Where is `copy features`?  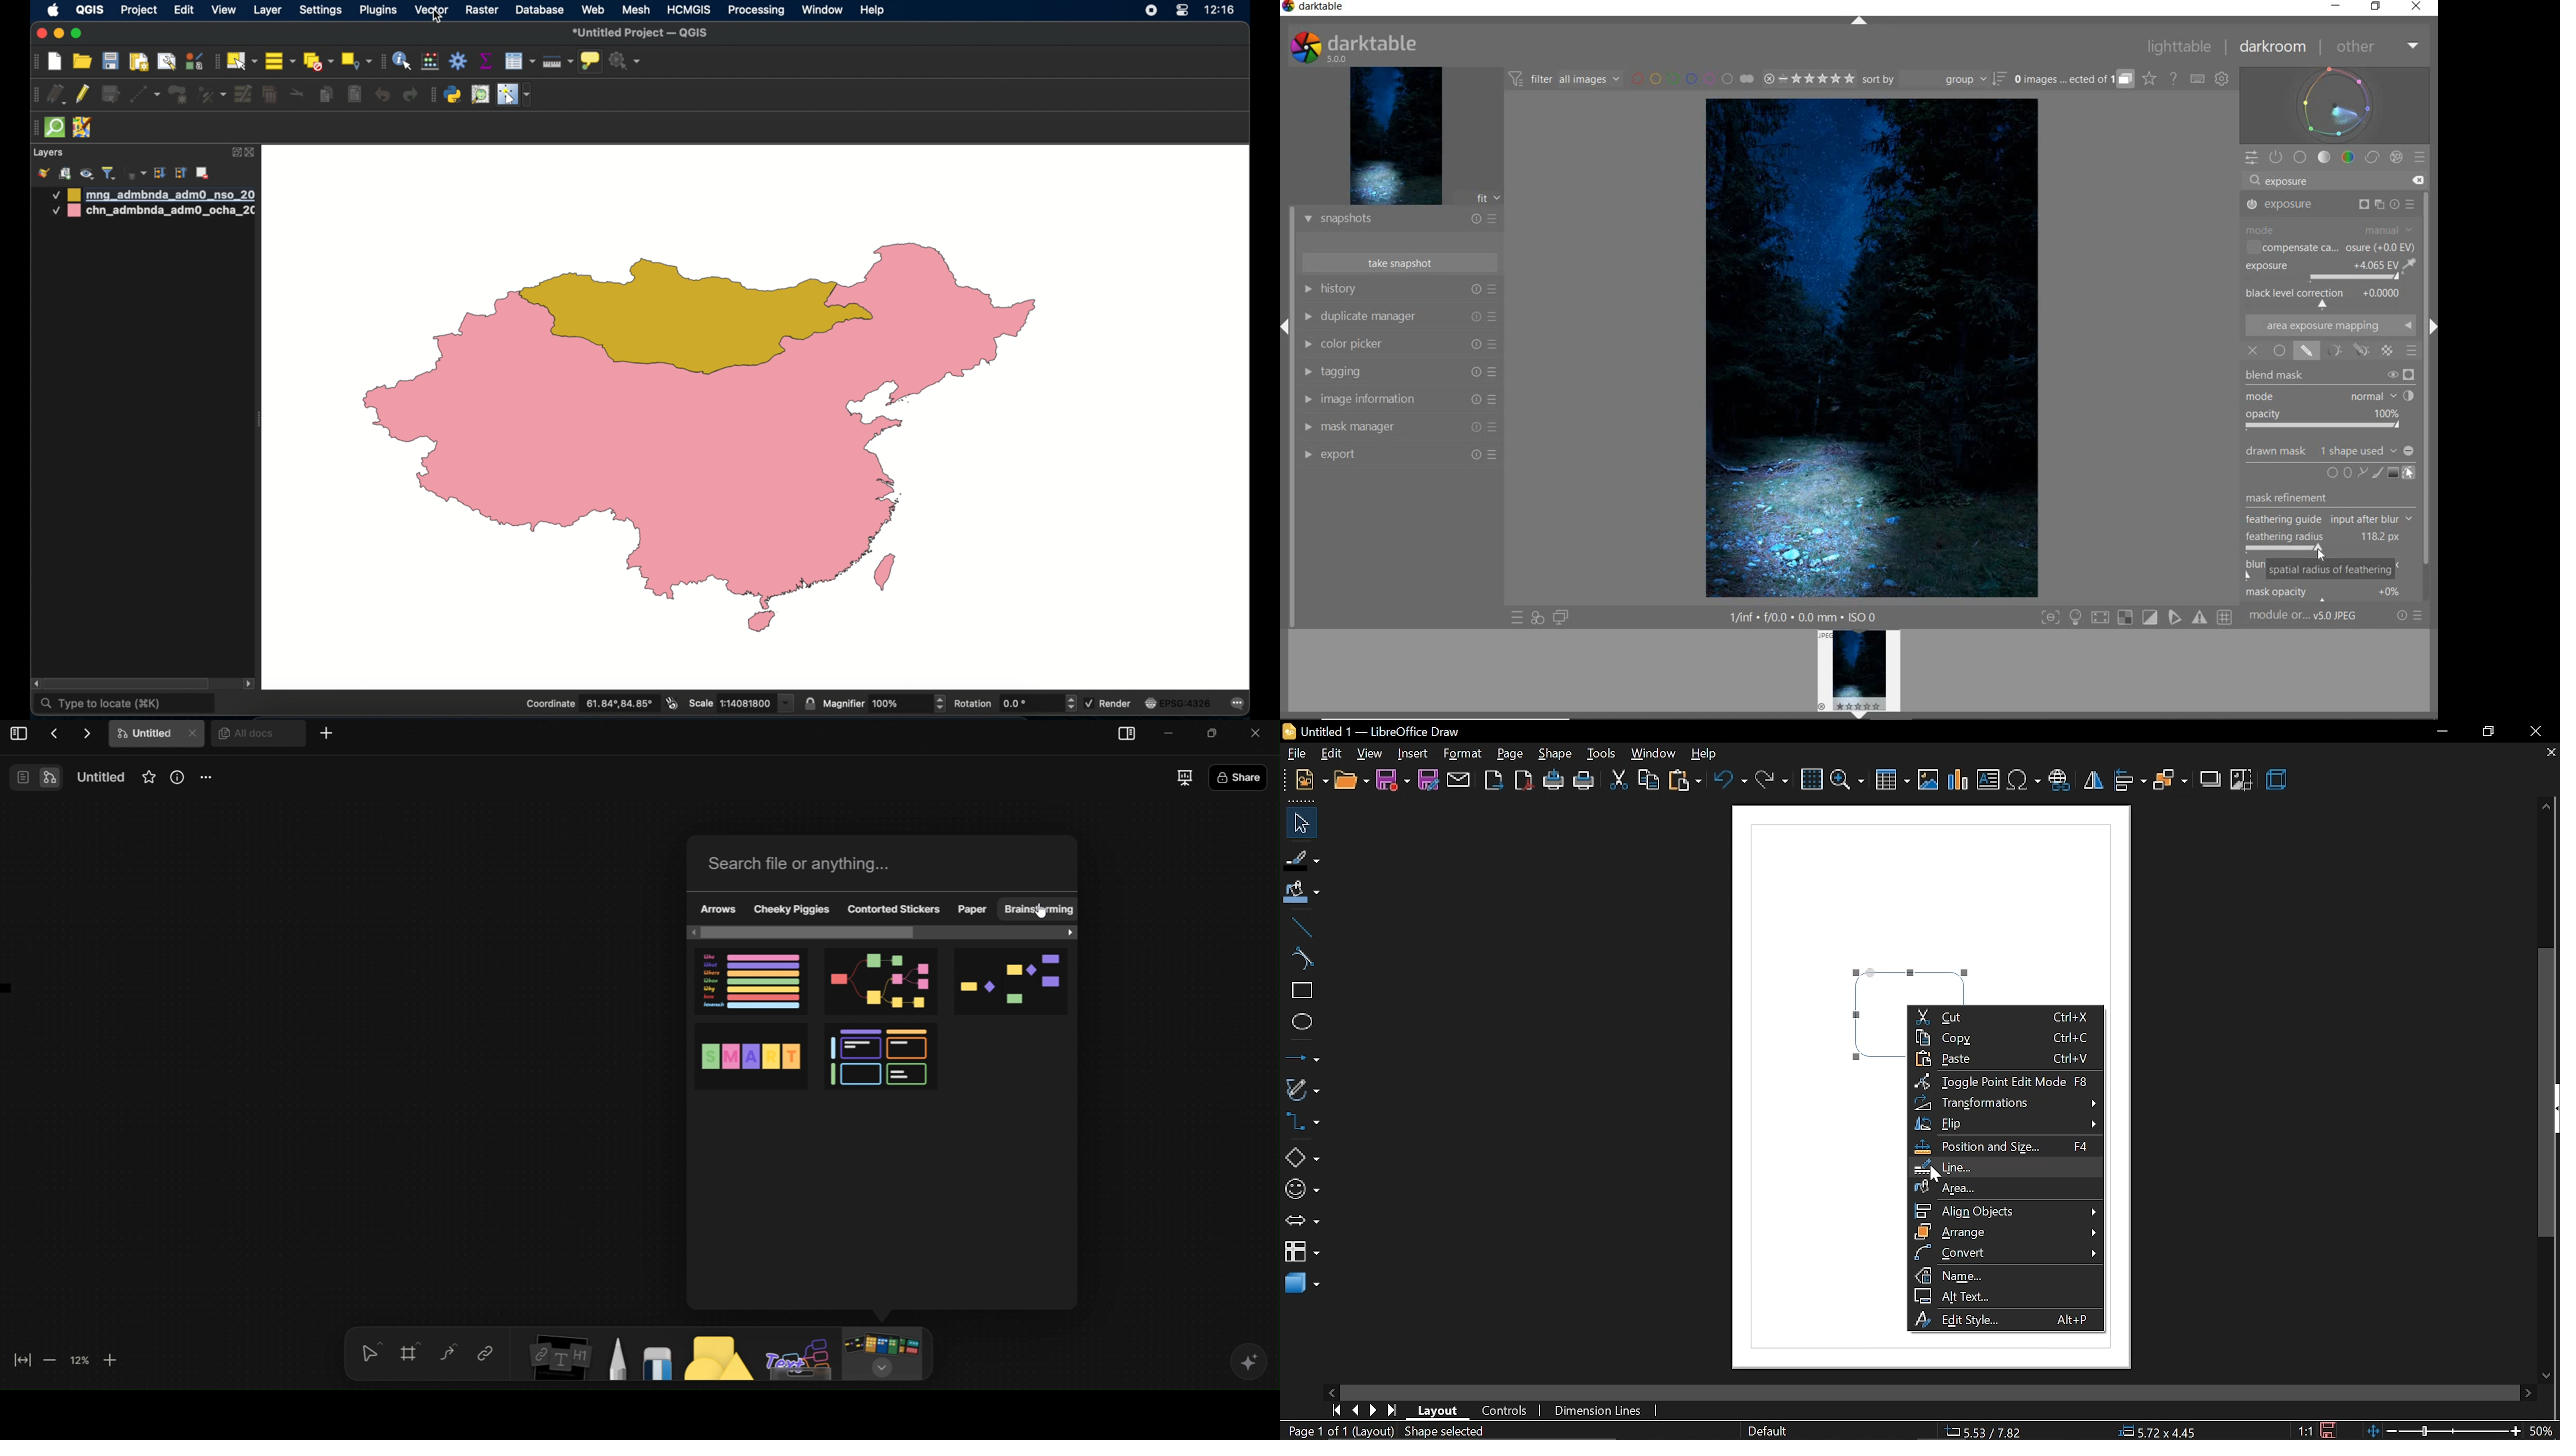 copy features is located at coordinates (326, 96).